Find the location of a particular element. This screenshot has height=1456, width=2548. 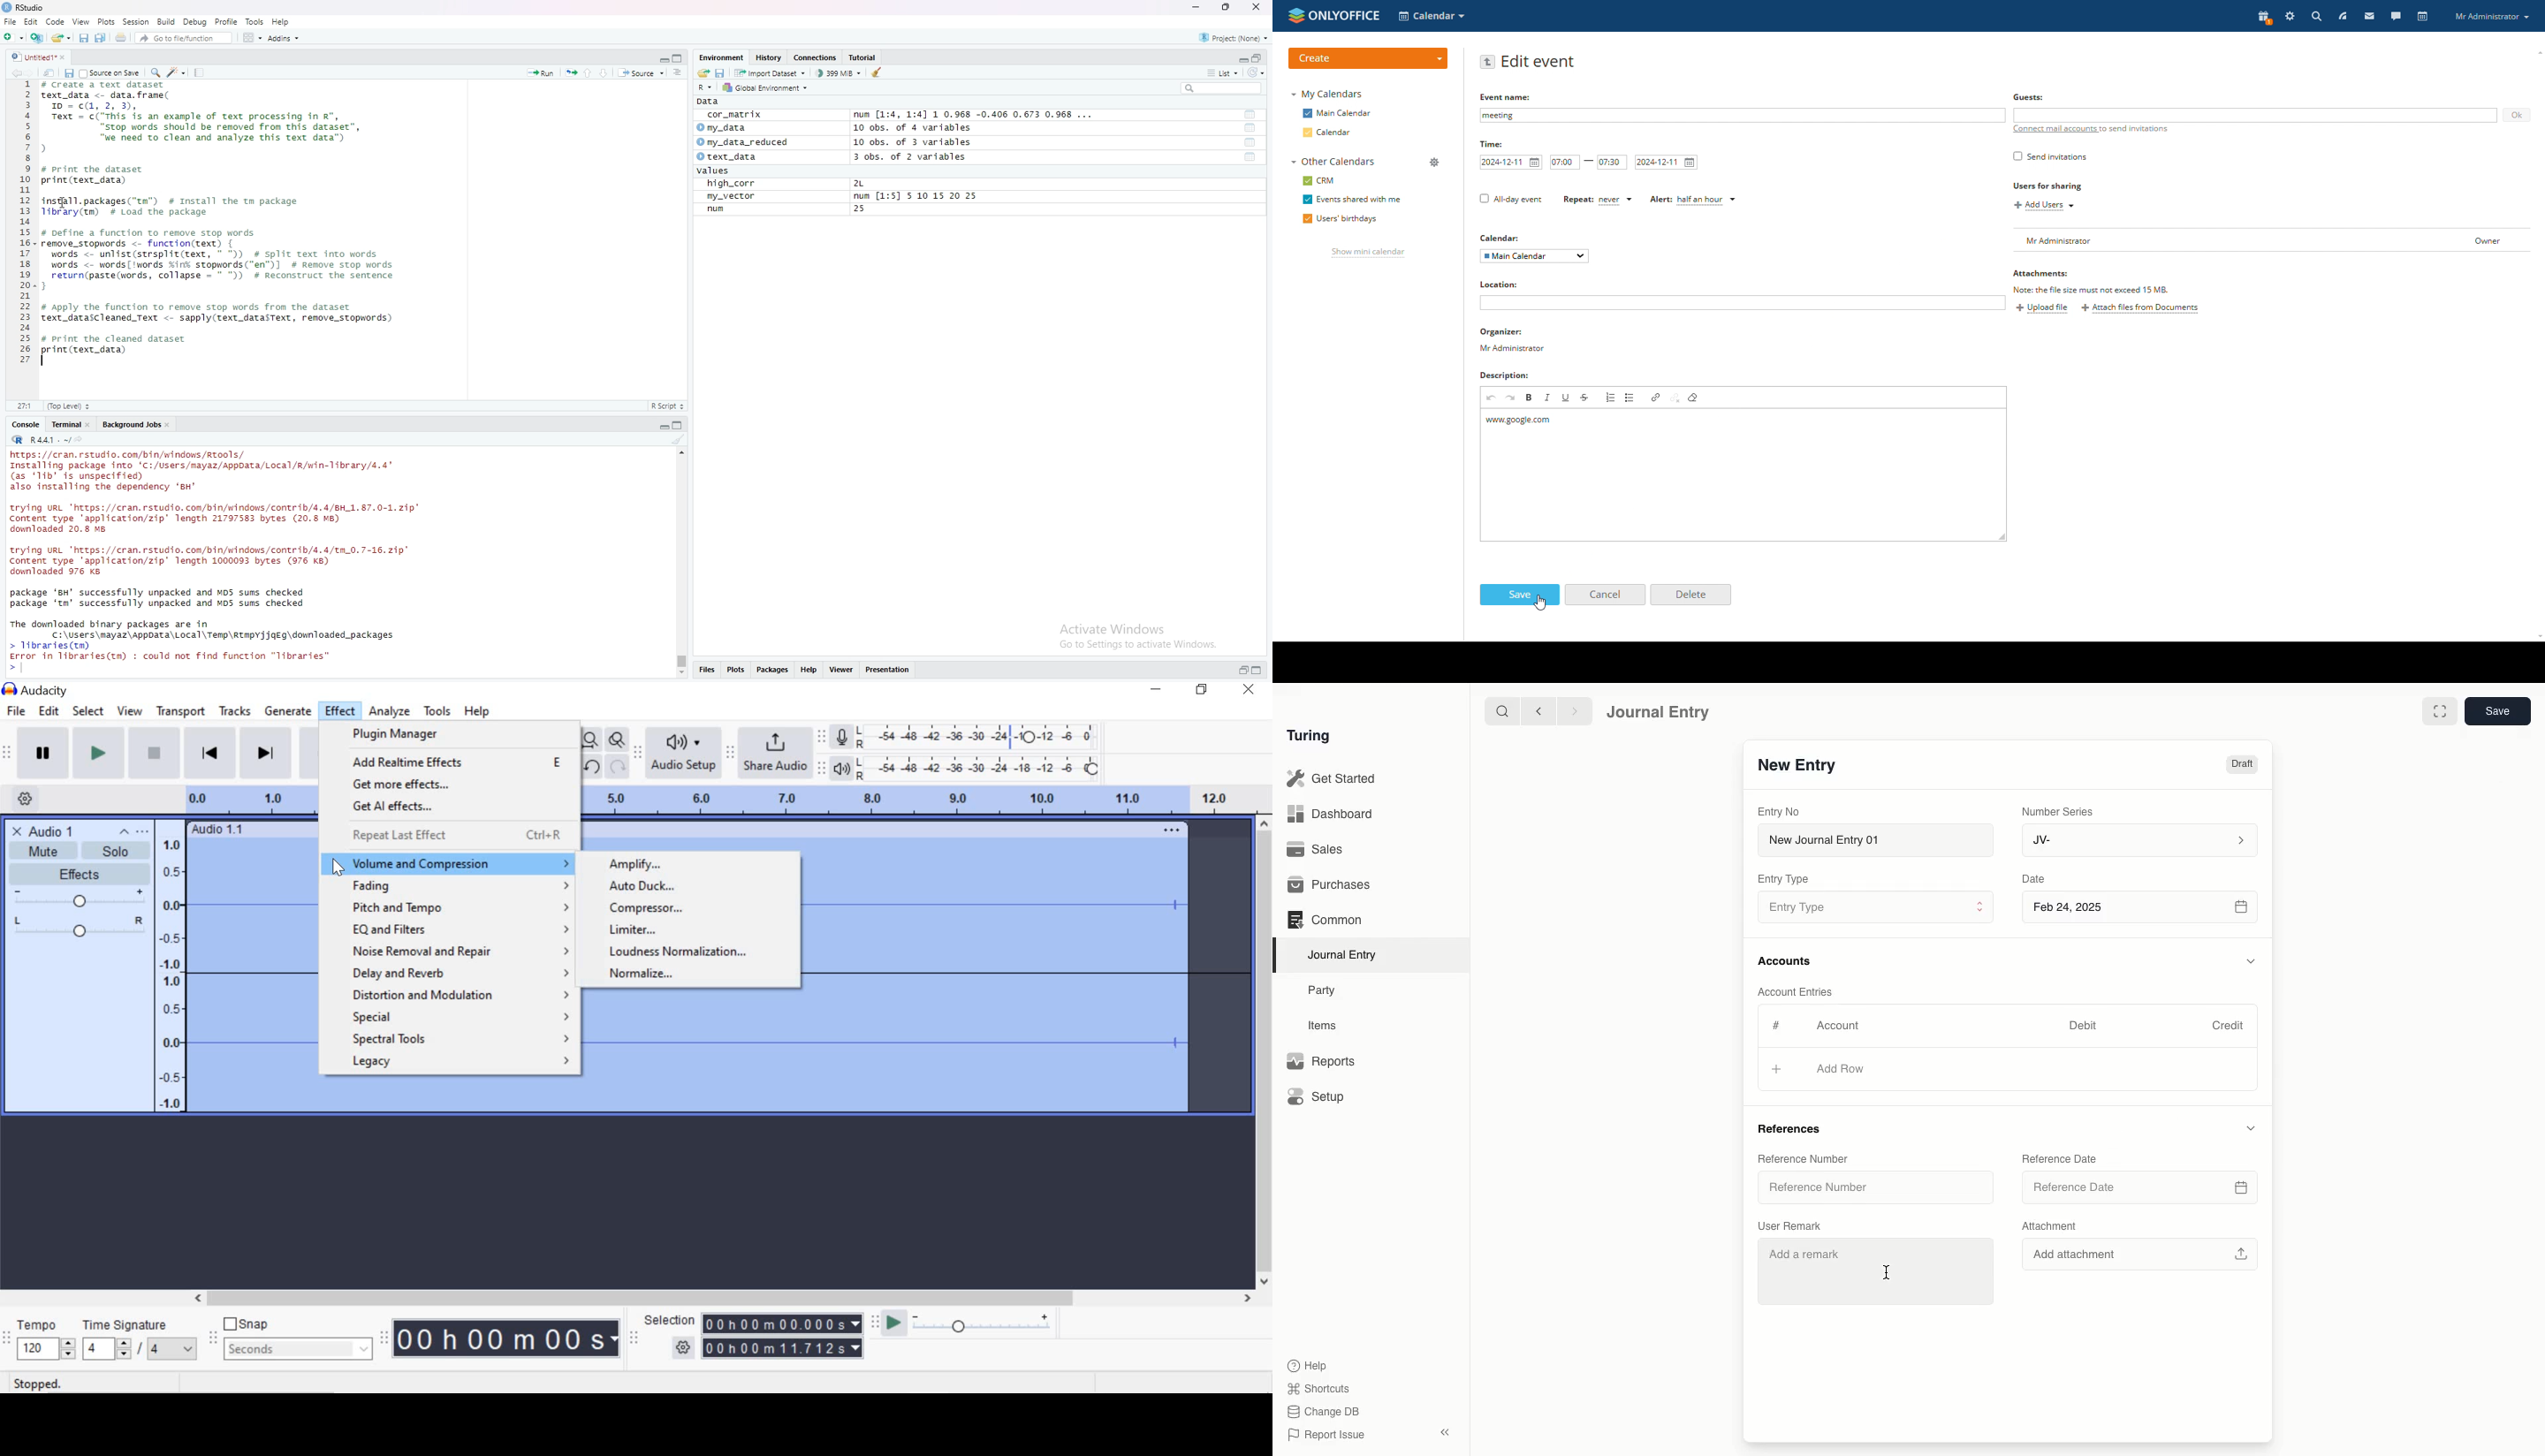

bold is located at coordinates (1530, 398).